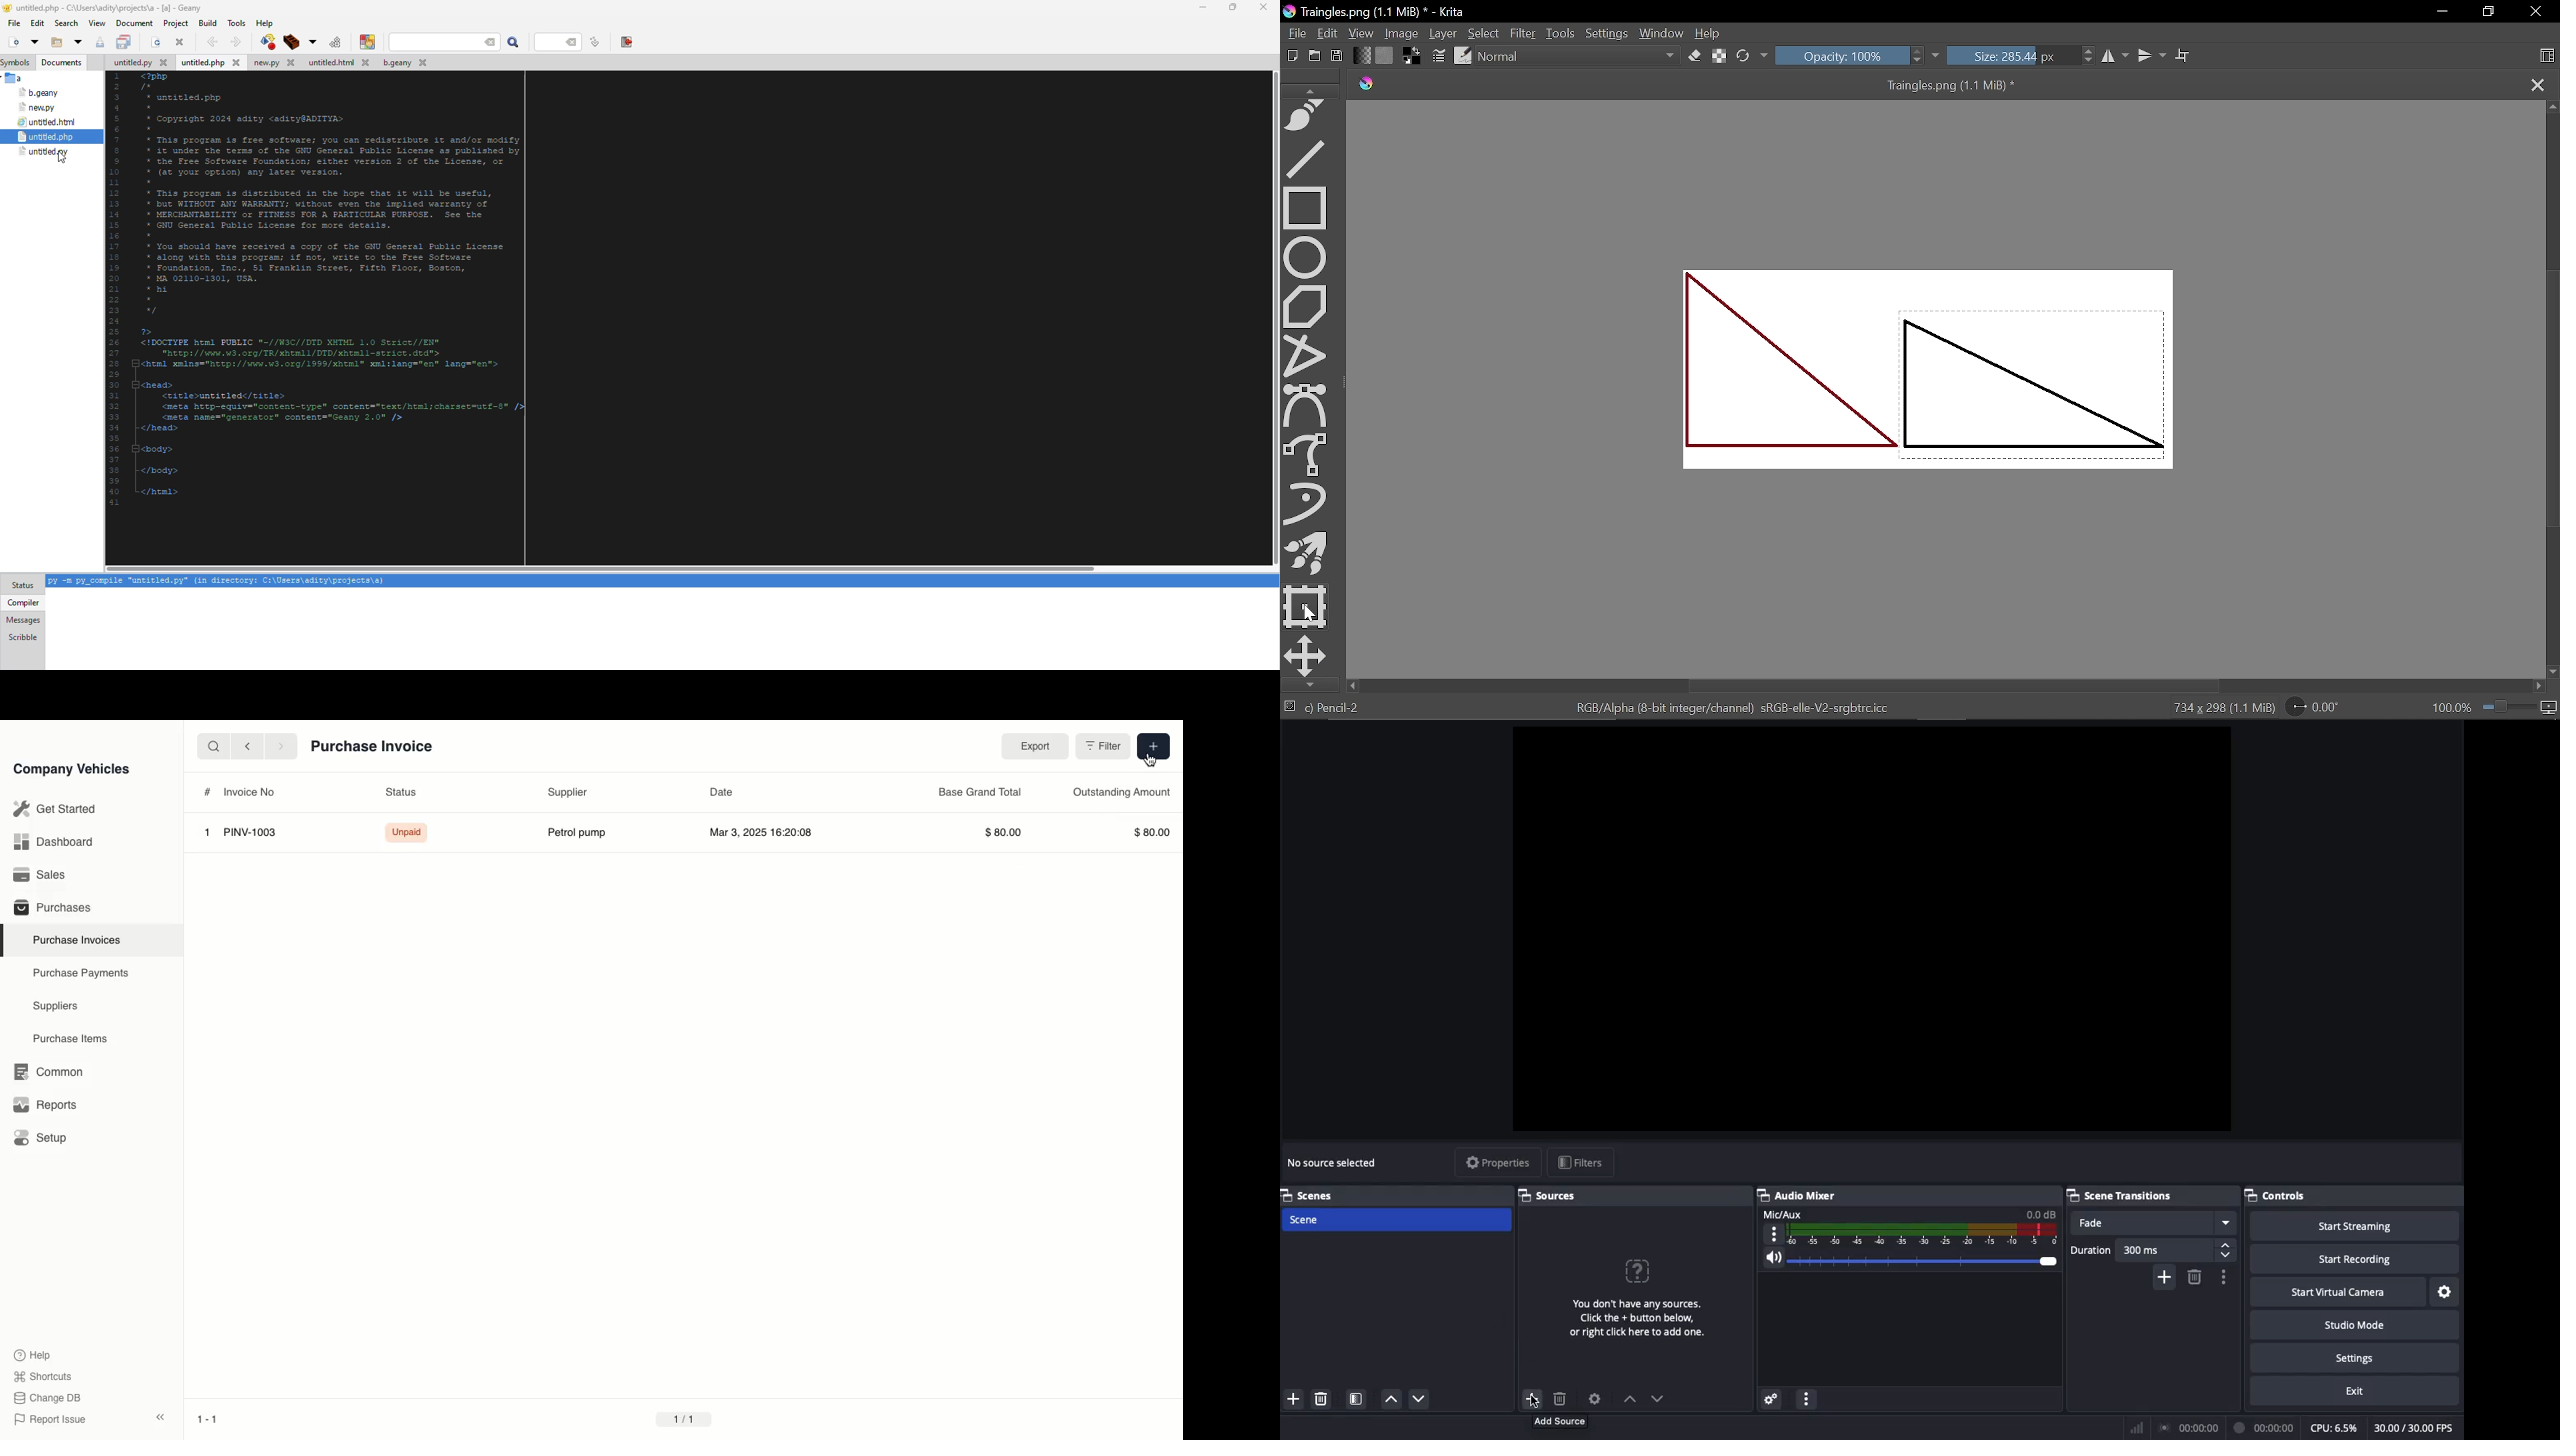 This screenshot has width=2576, height=1456. What do you see at coordinates (1874, 929) in the screenshot?
I see `screen` at bounding box center [1874, 929].